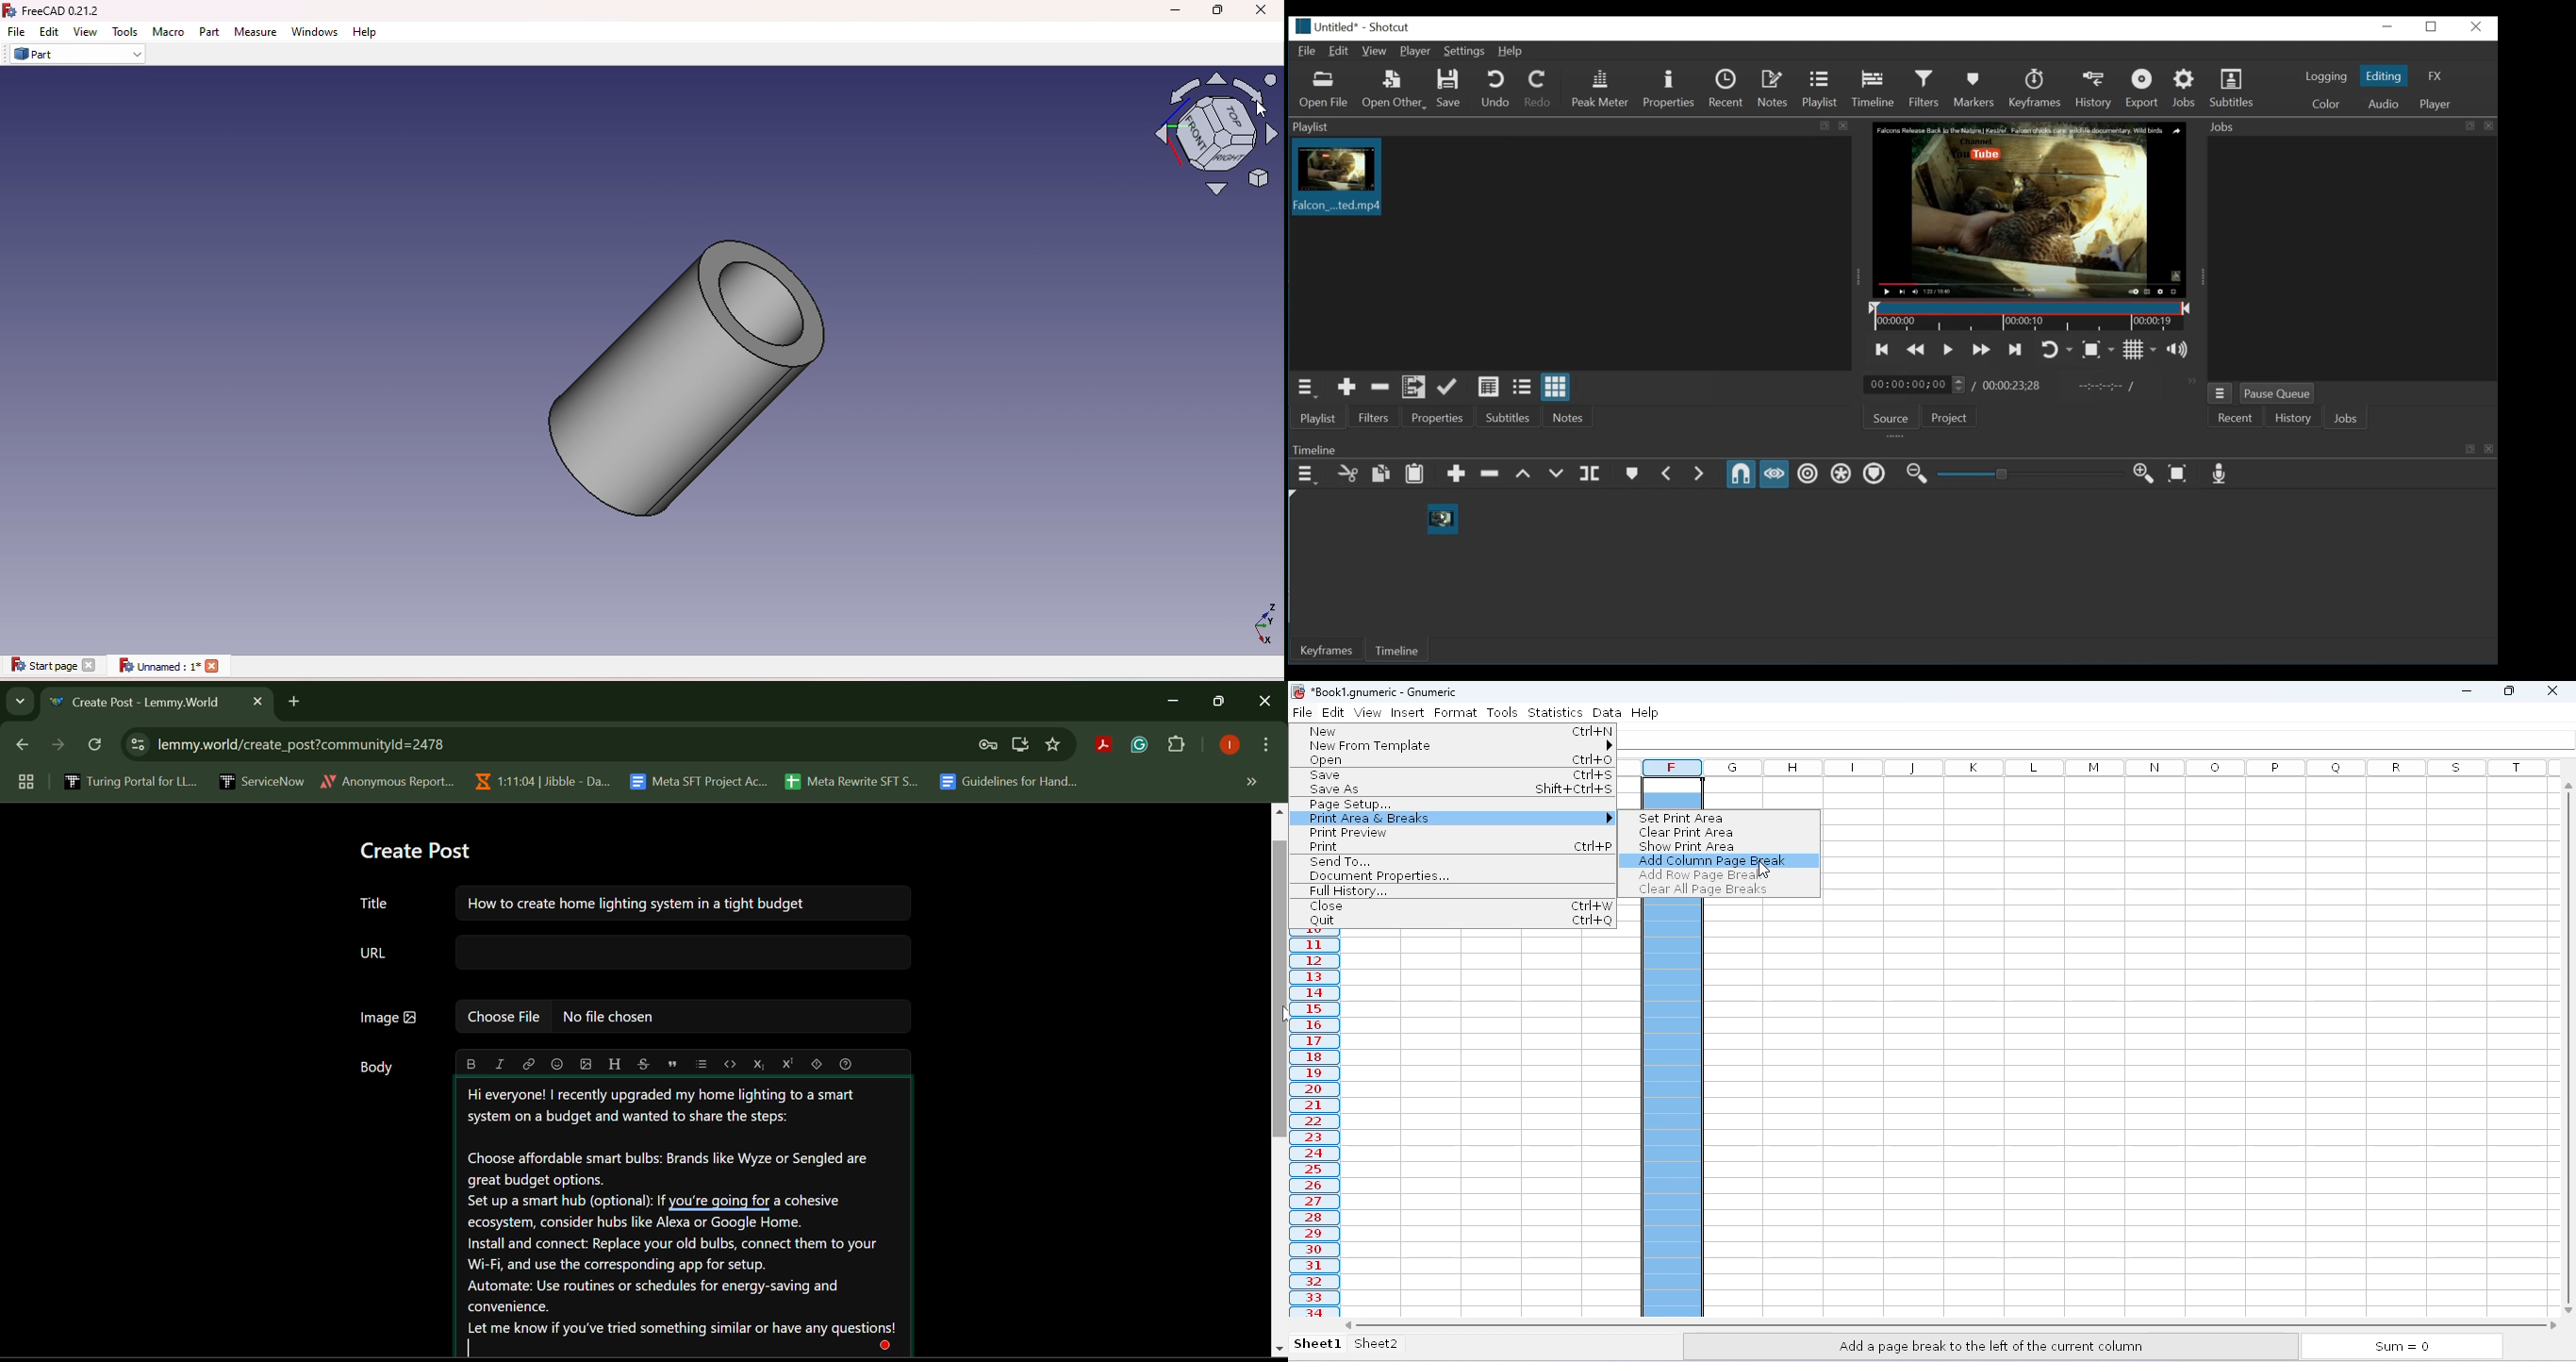  What do you see at coordinates (2352, 257) in the screenshot?
I see `jobs panel` at bounding box center [2352, 257].